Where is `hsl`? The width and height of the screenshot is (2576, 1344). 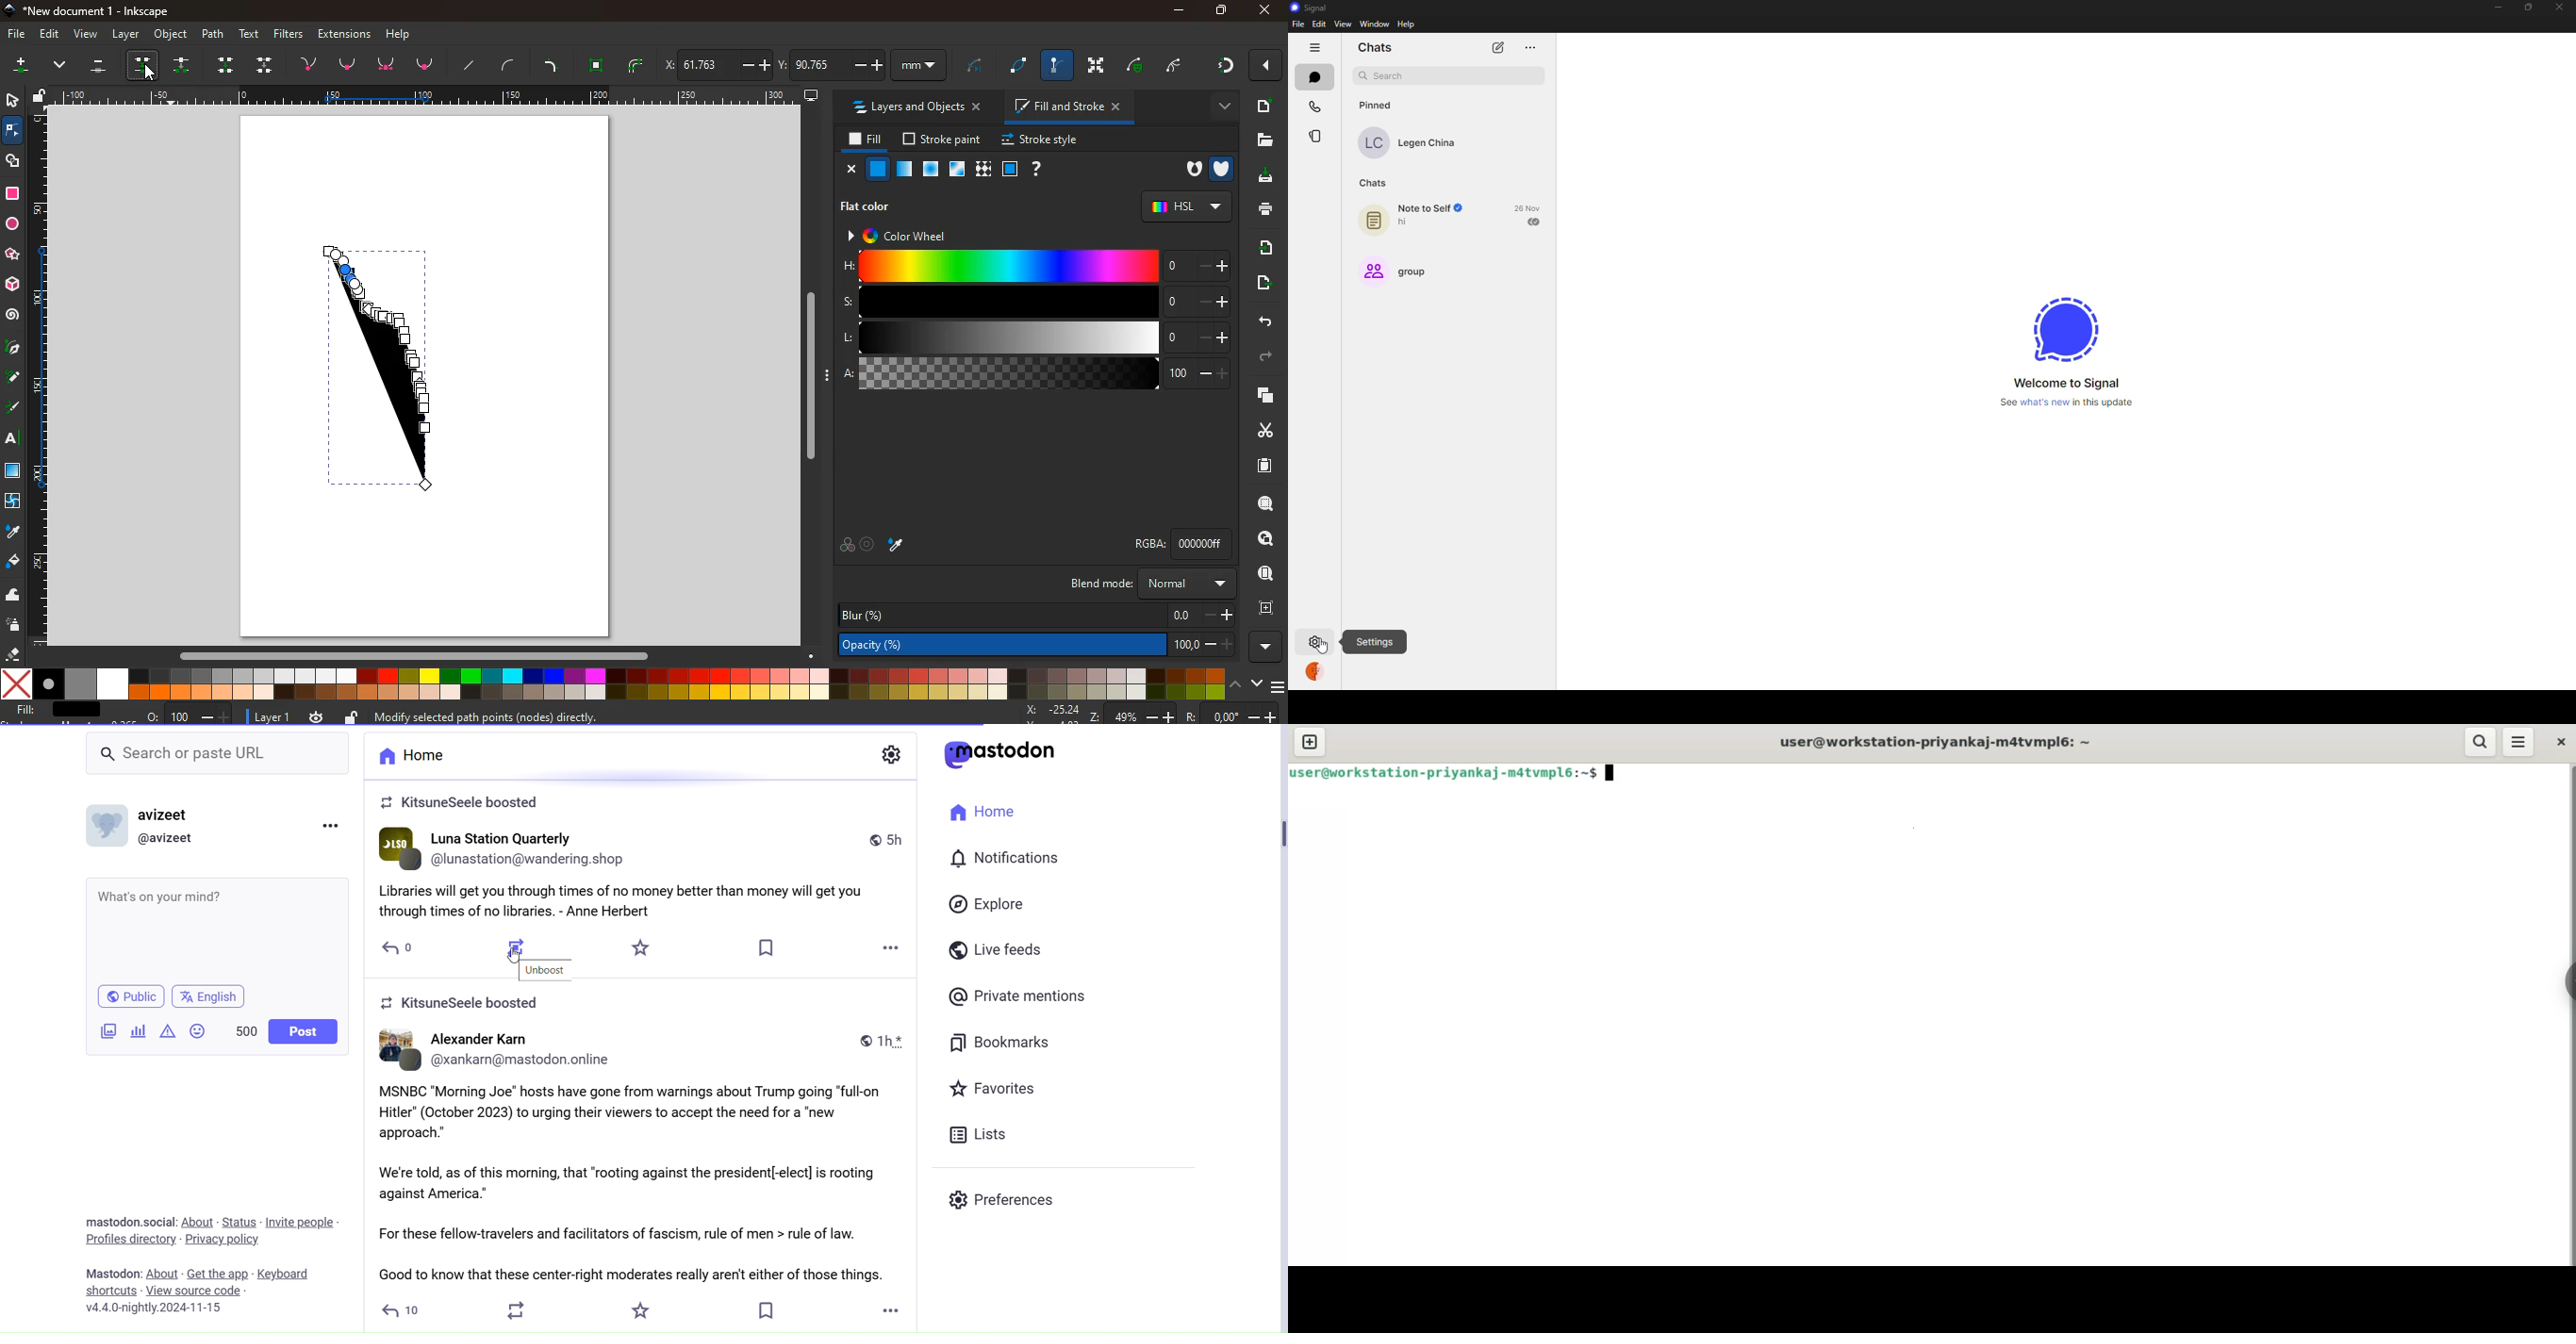 hsl is located at coordinates (1185, 206).